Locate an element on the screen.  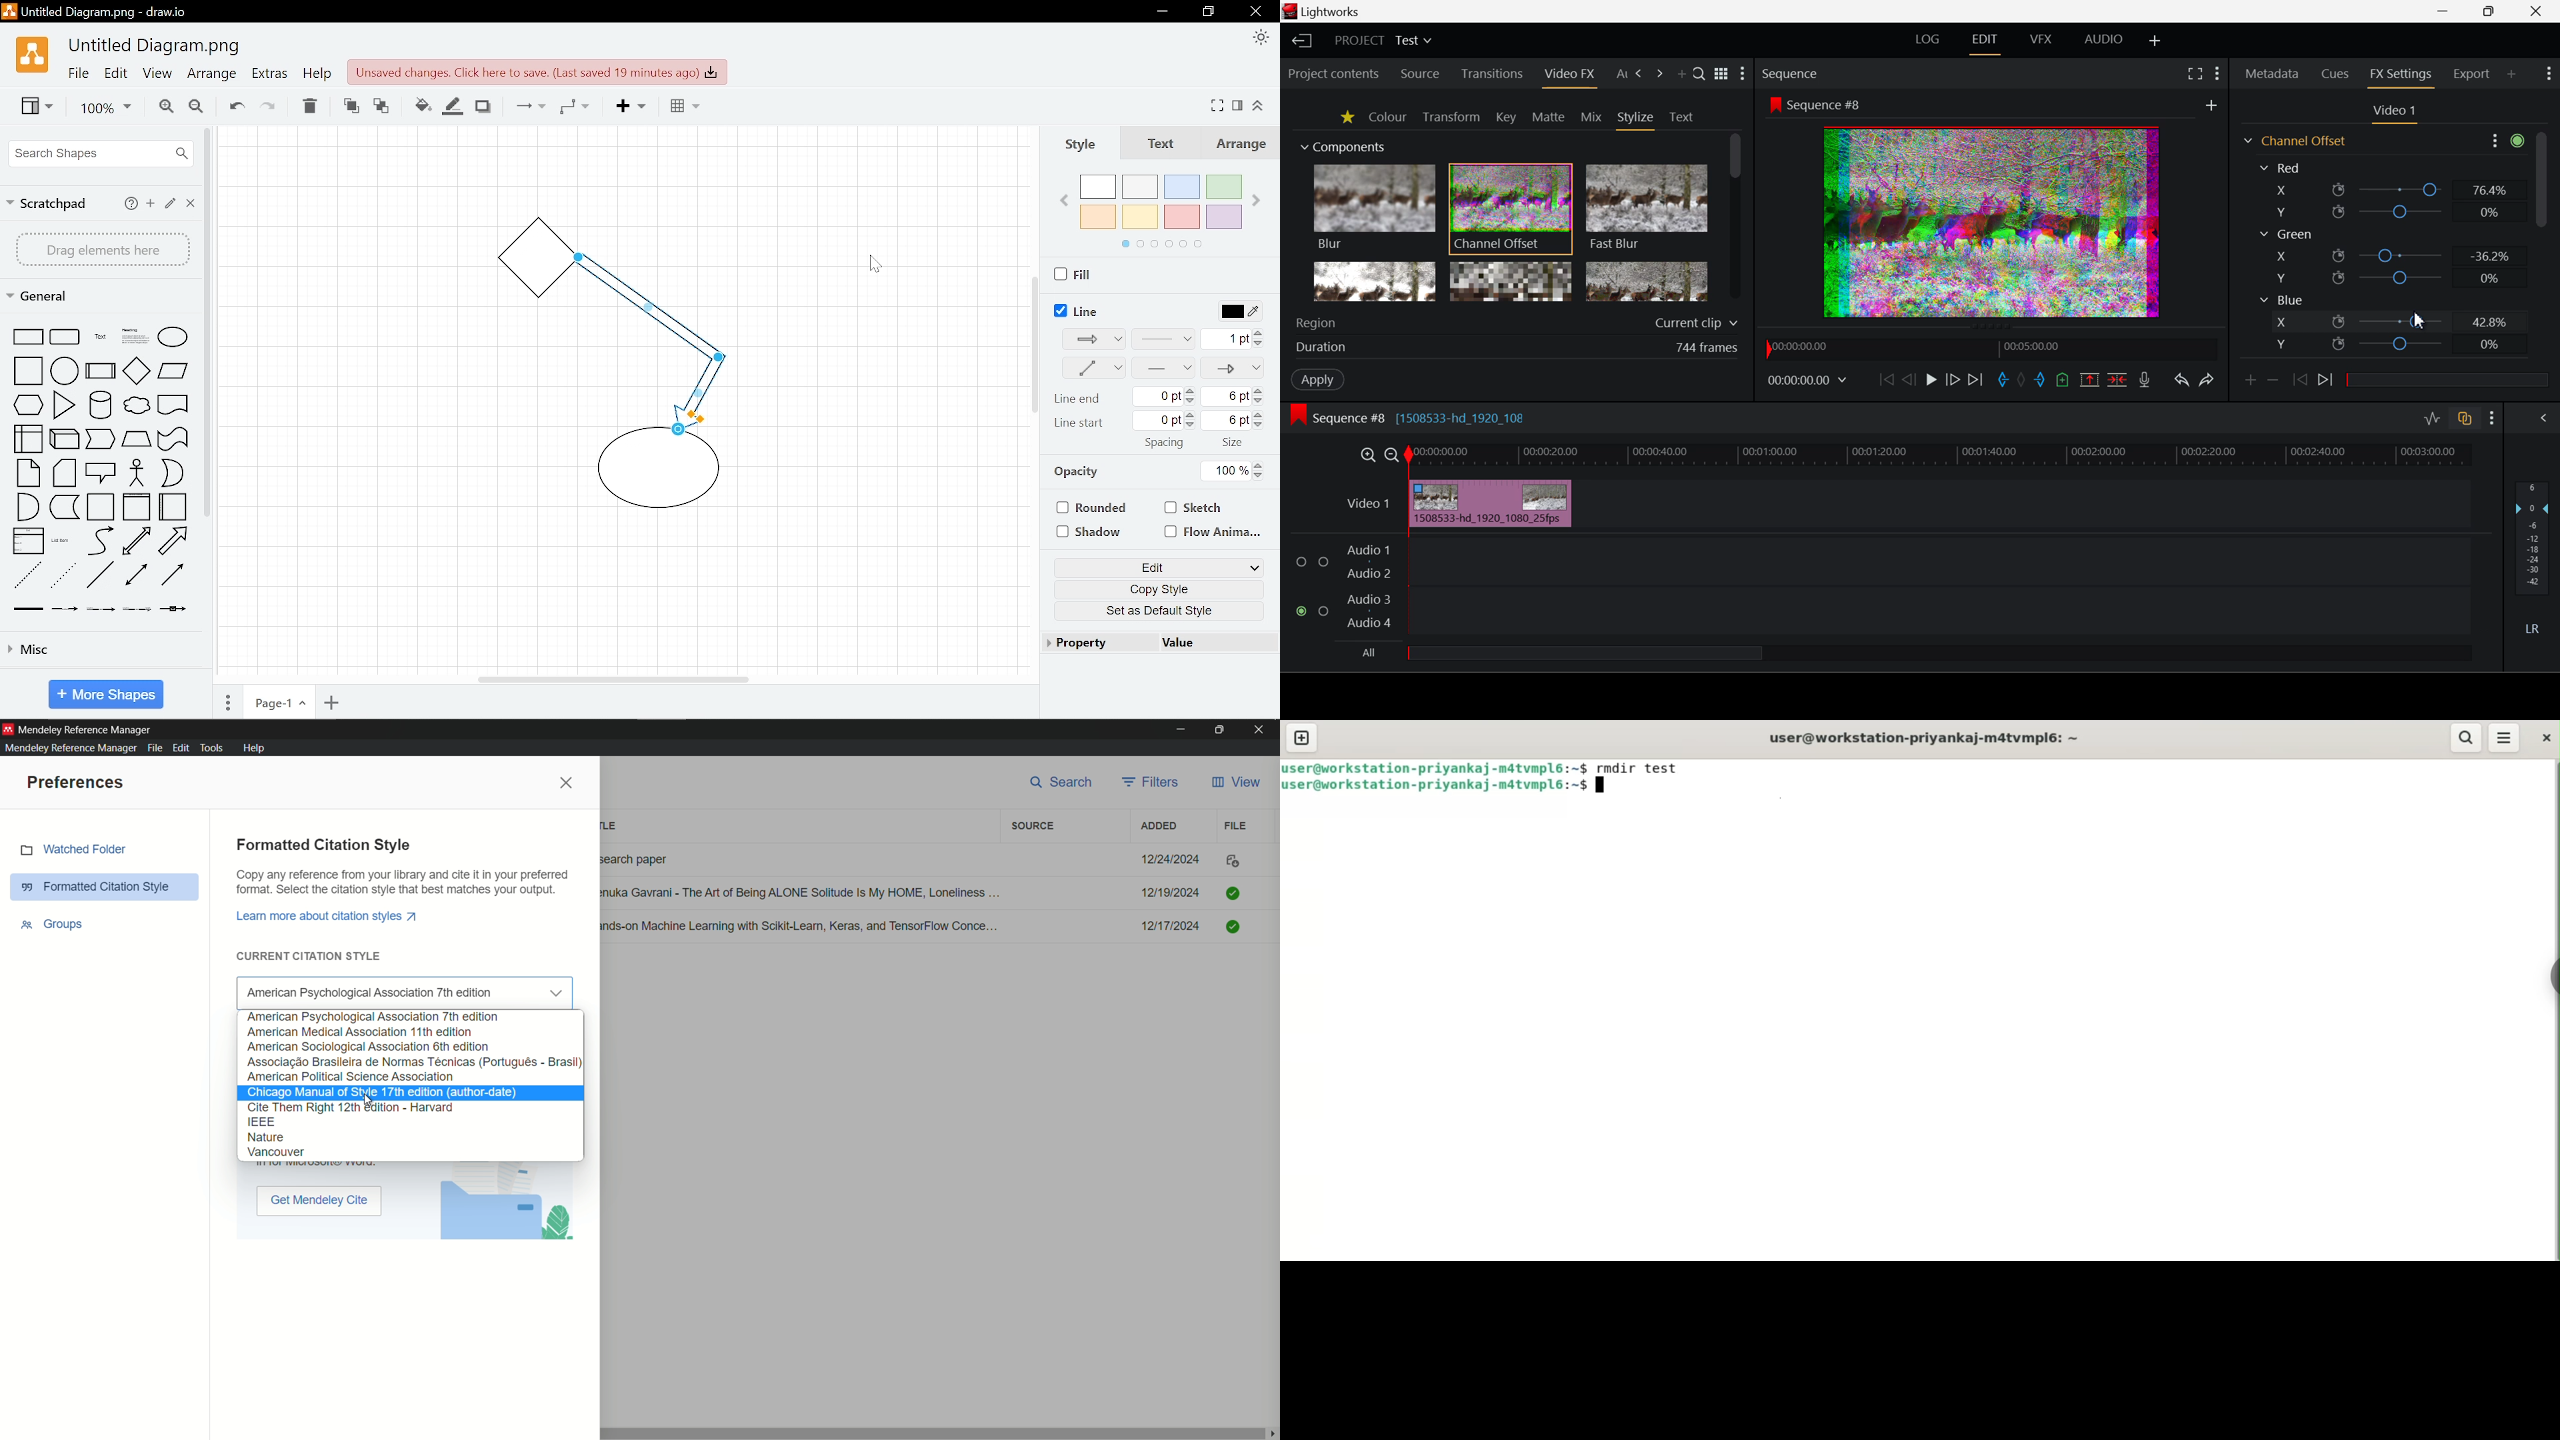
Remove marked Section is located at coordinates (2092, 381).